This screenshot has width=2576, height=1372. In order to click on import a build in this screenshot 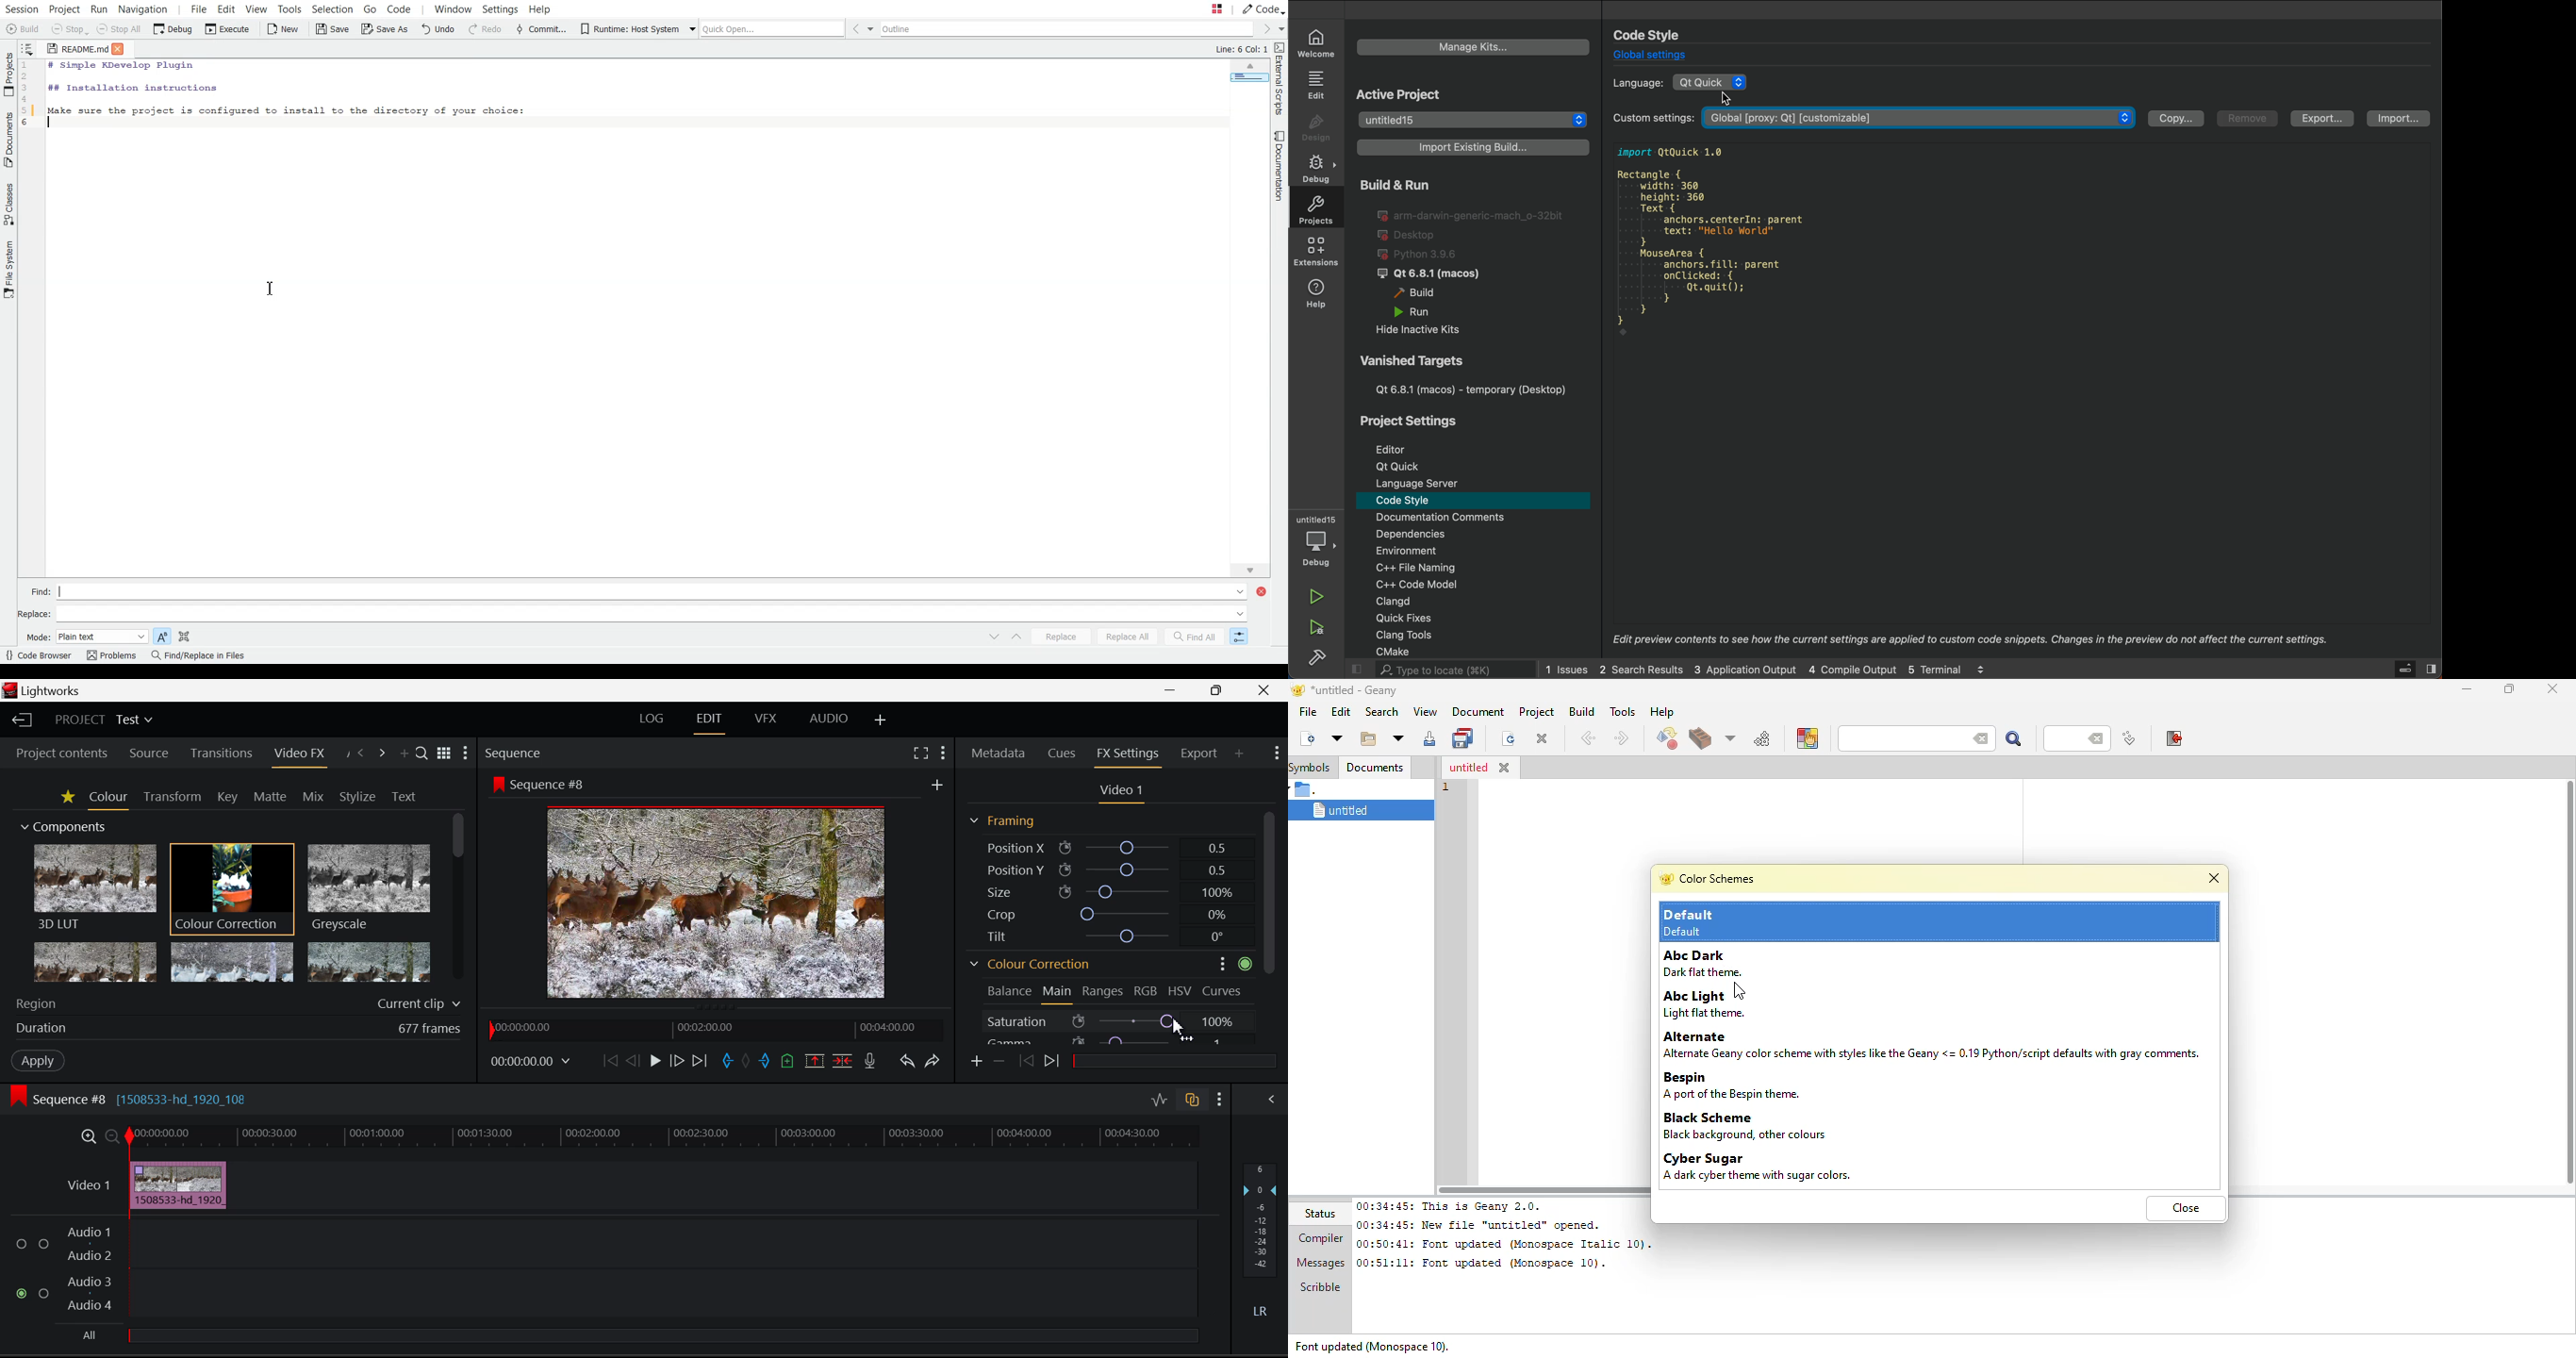, I will do `click(1470, 148)`.